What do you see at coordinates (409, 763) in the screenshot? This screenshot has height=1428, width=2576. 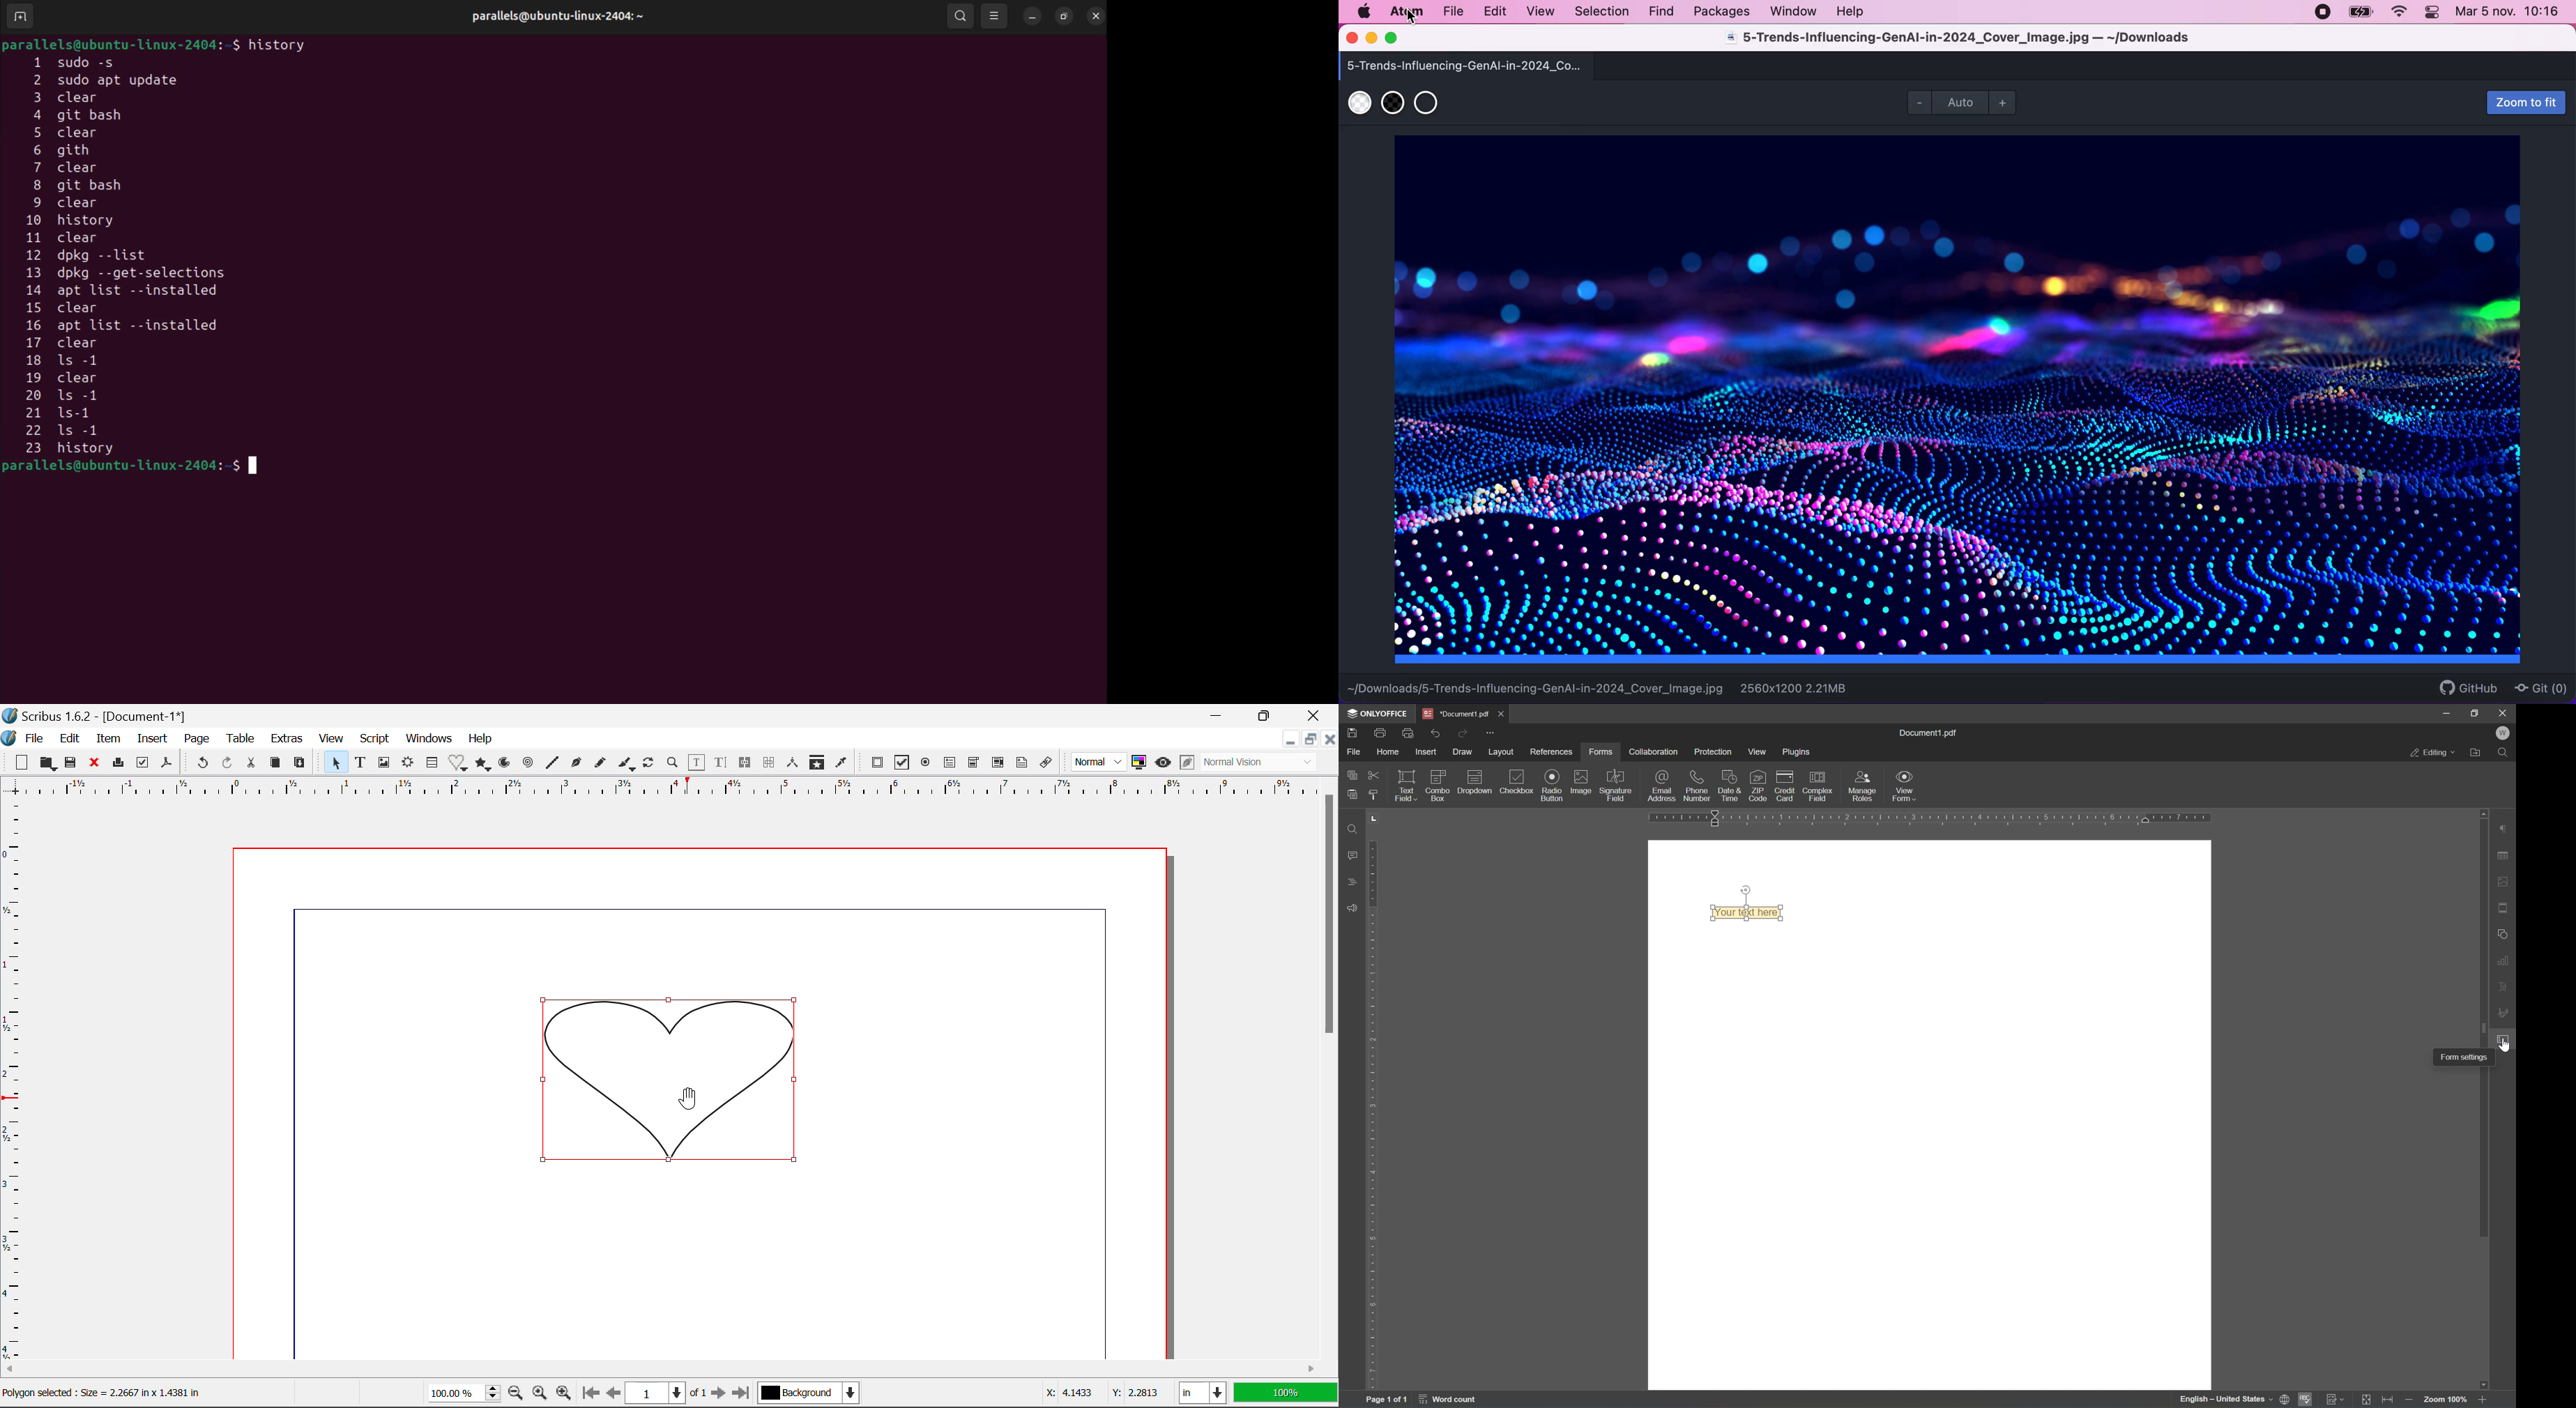 I see `Render Frame` at bounding box center [409, 763].